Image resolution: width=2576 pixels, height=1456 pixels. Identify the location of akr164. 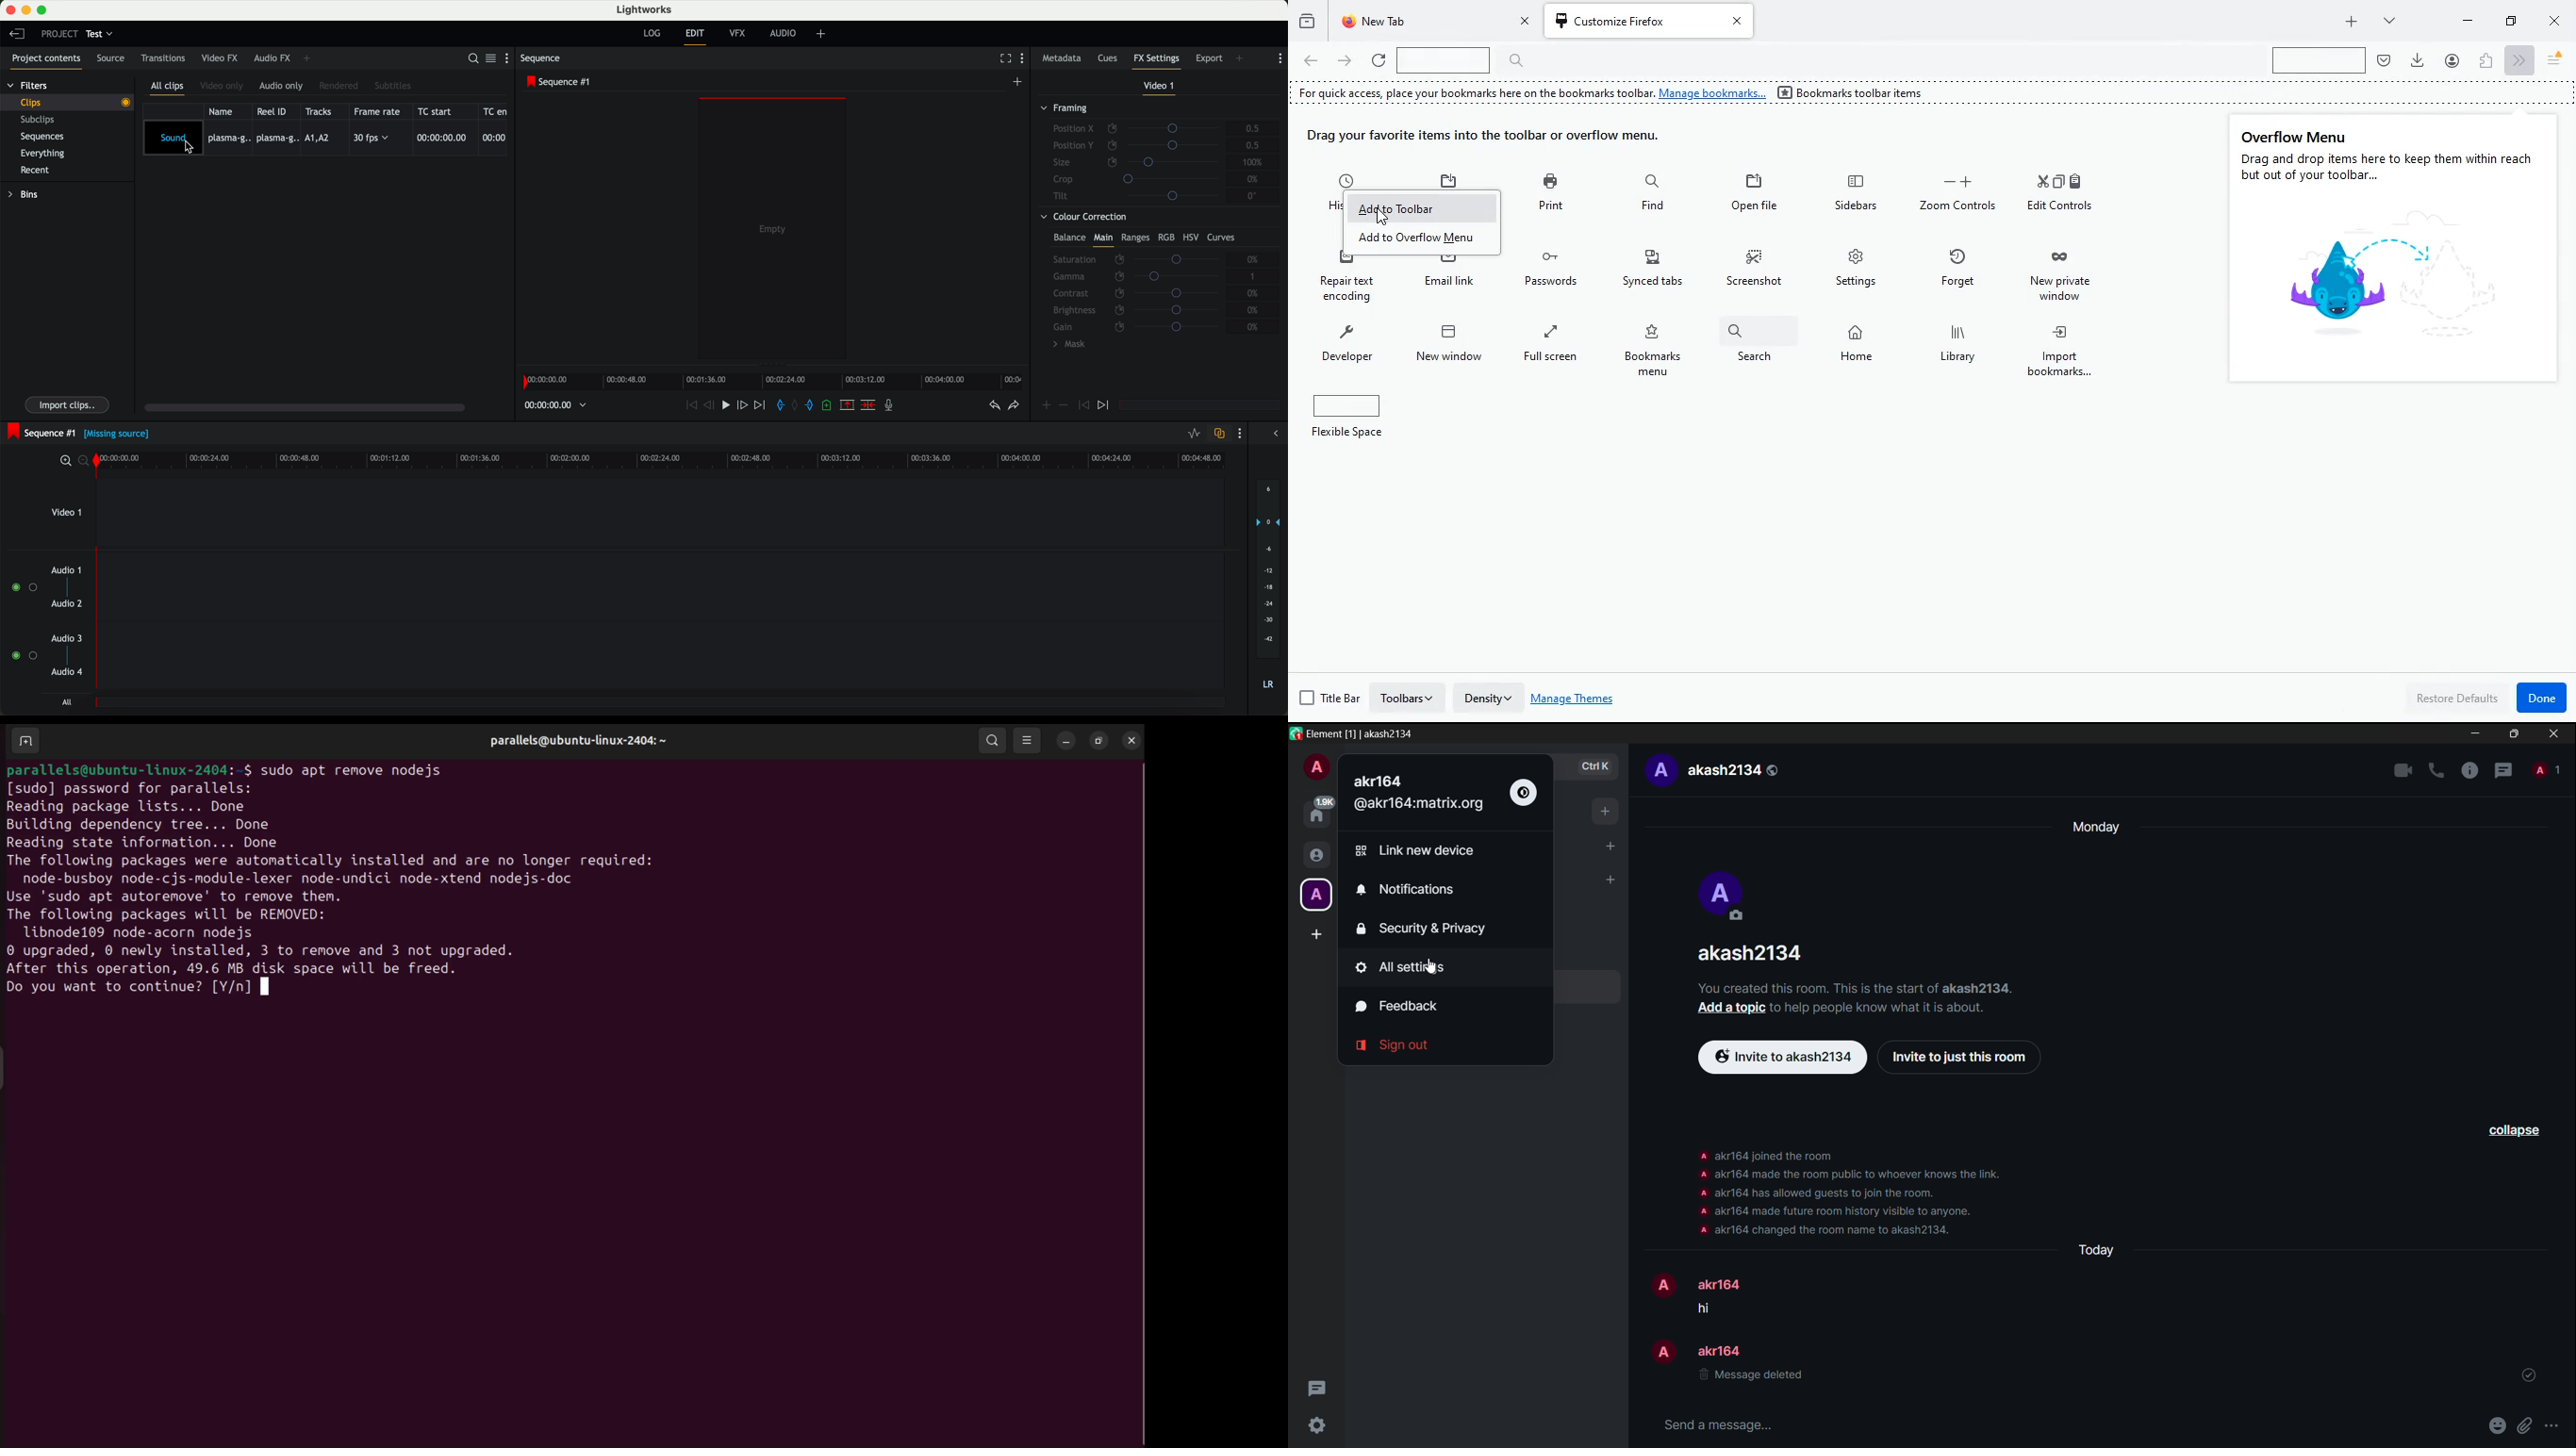
(1722, 1351).